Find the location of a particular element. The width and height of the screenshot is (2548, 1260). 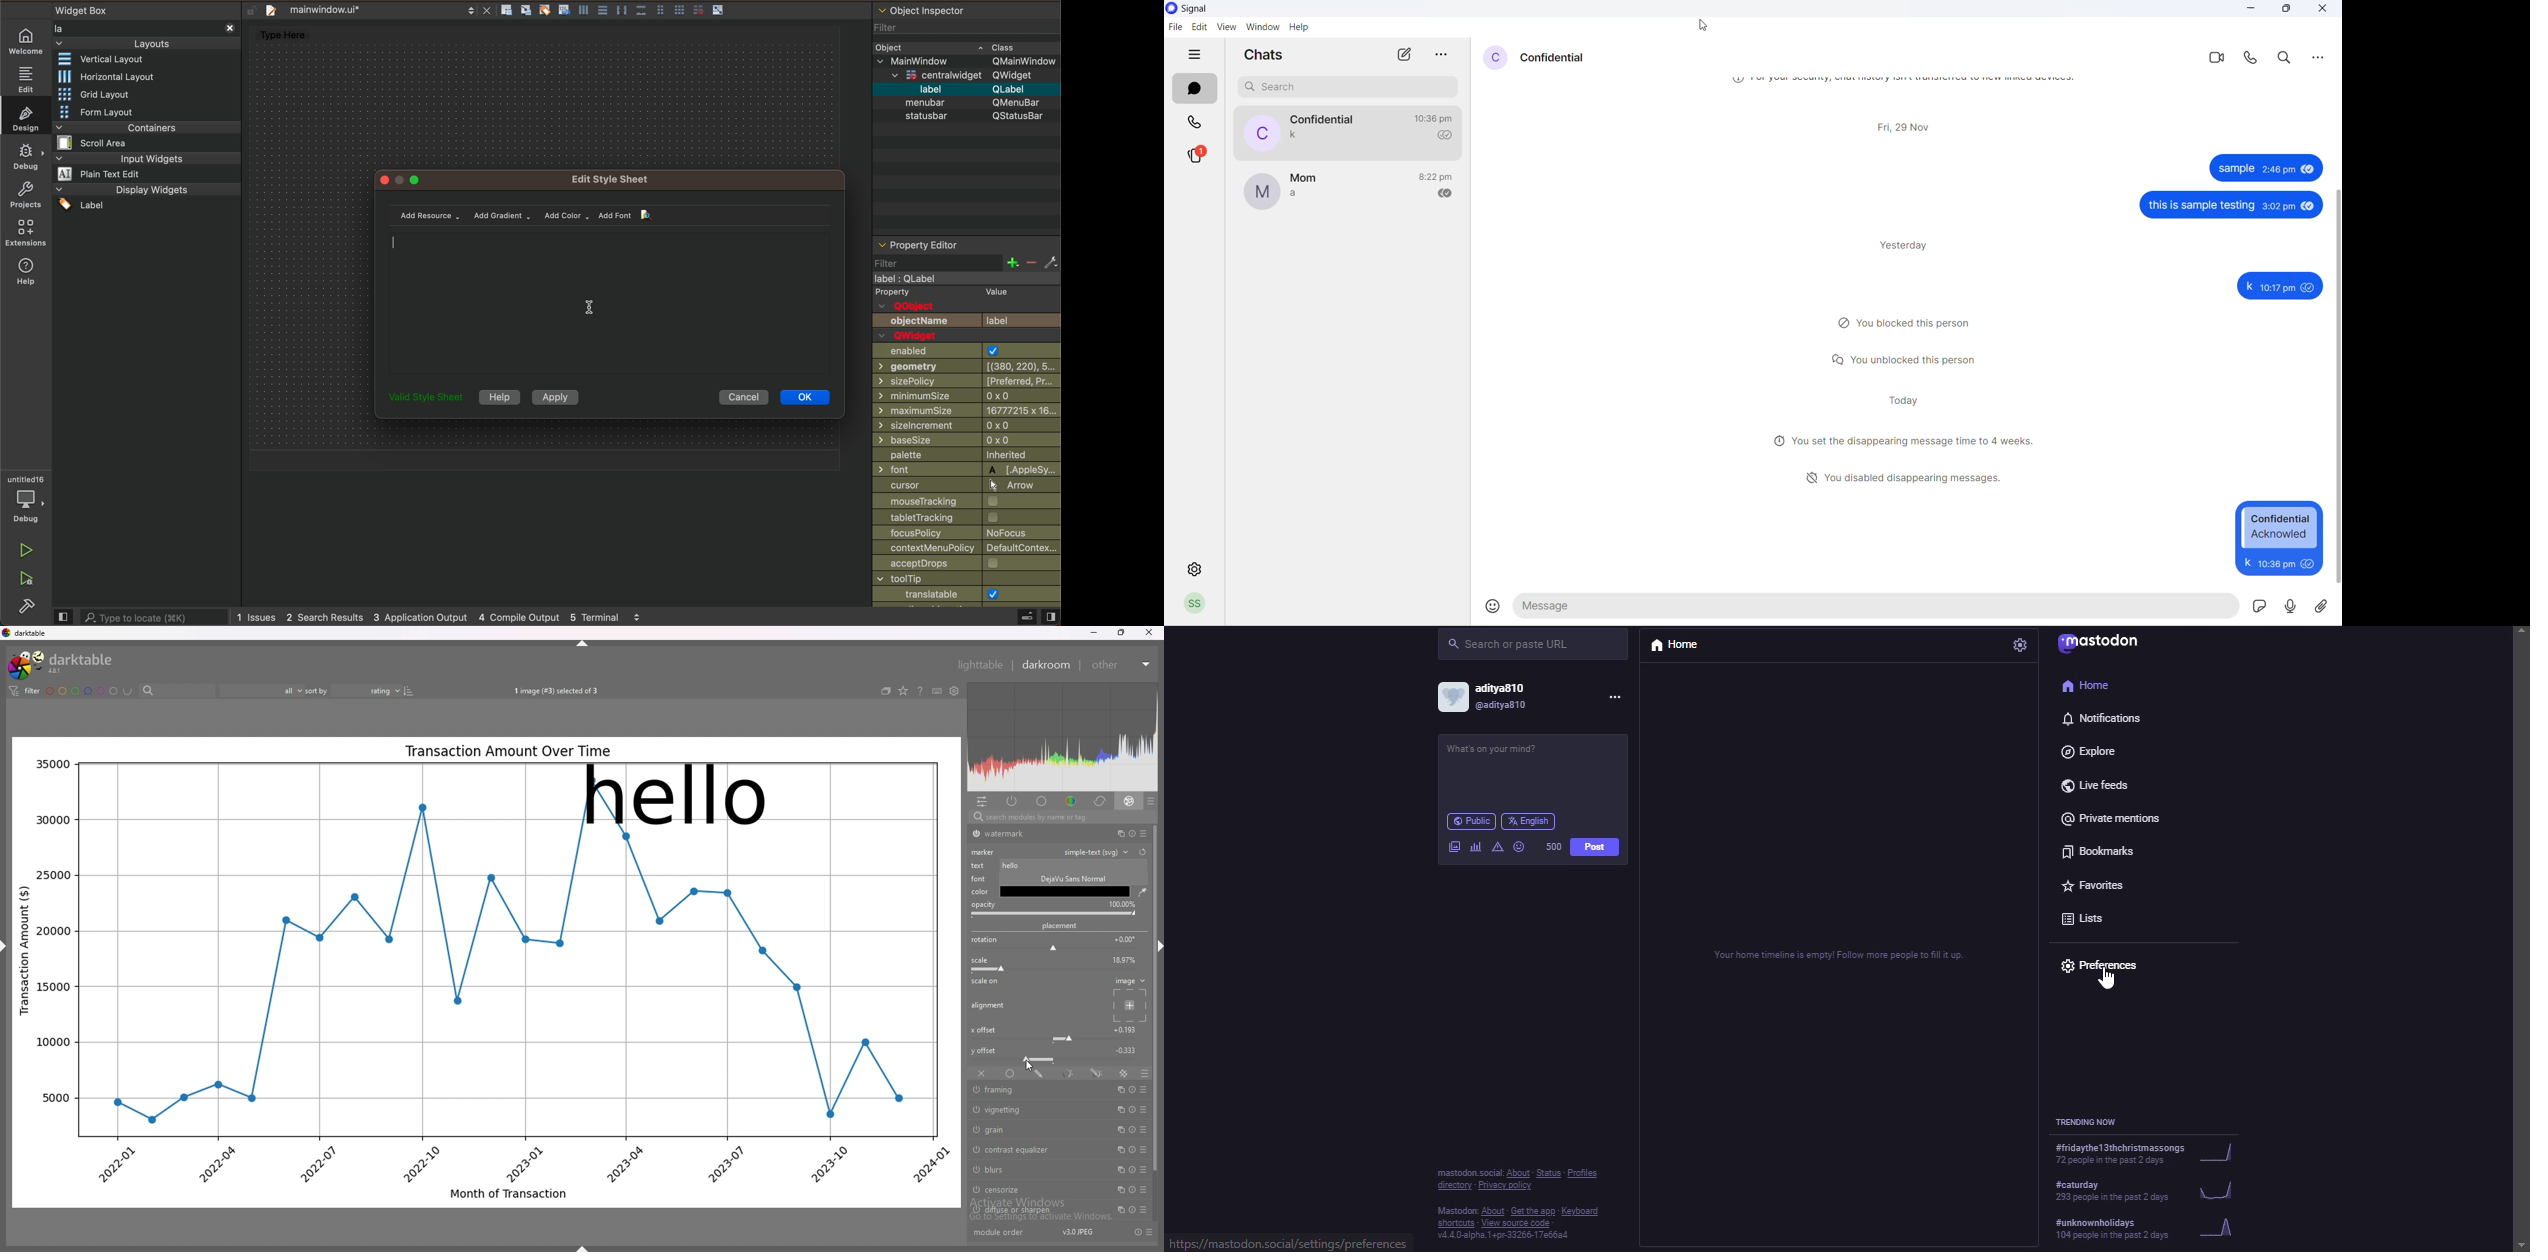

form layout is located at coordinates (116, 112).